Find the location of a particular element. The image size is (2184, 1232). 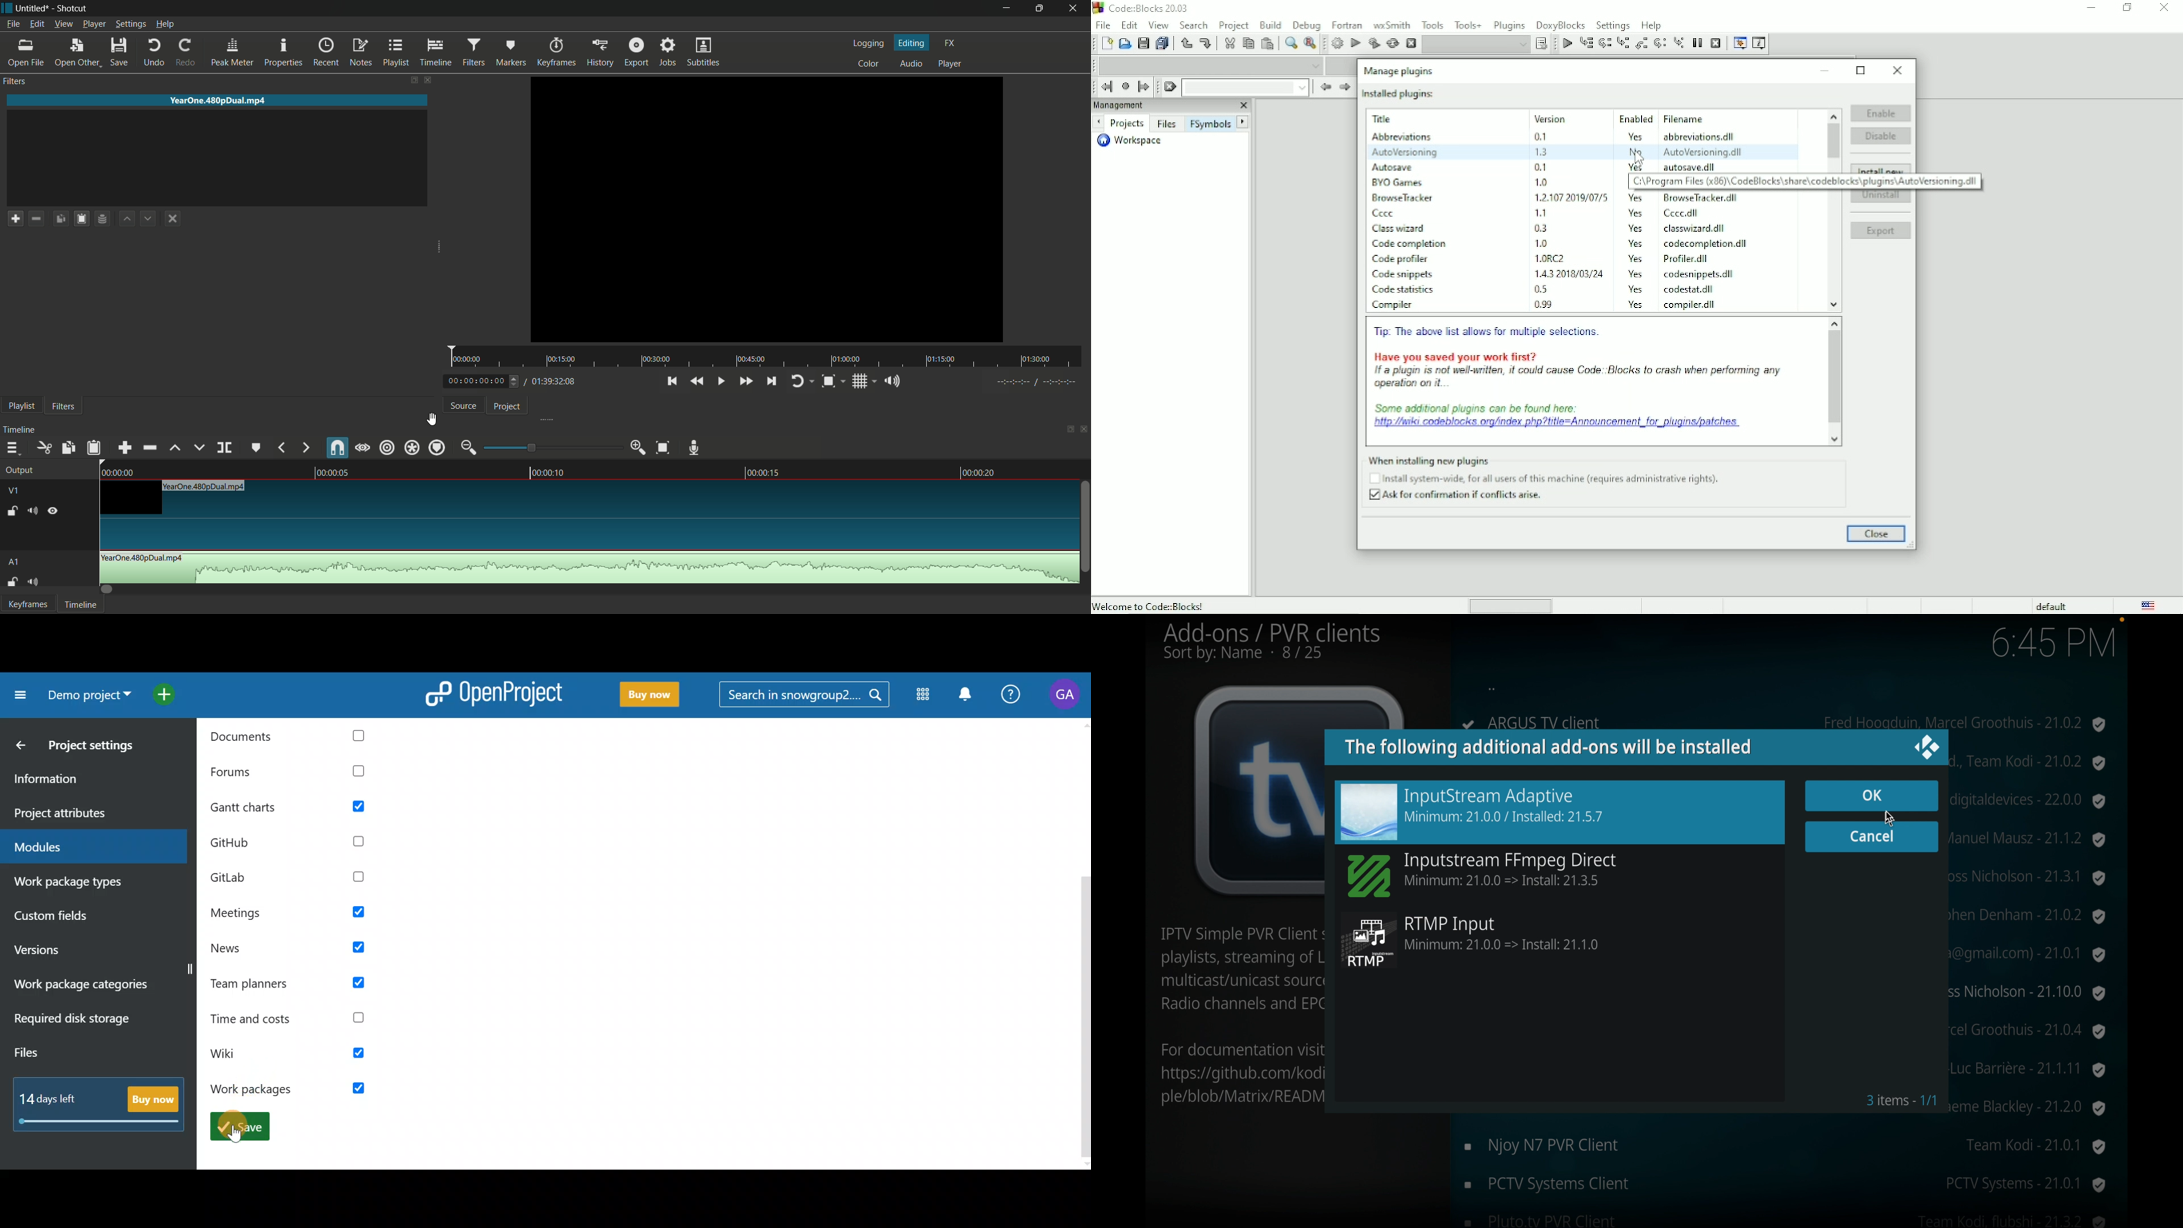

output is located at coordinates (21, 470).